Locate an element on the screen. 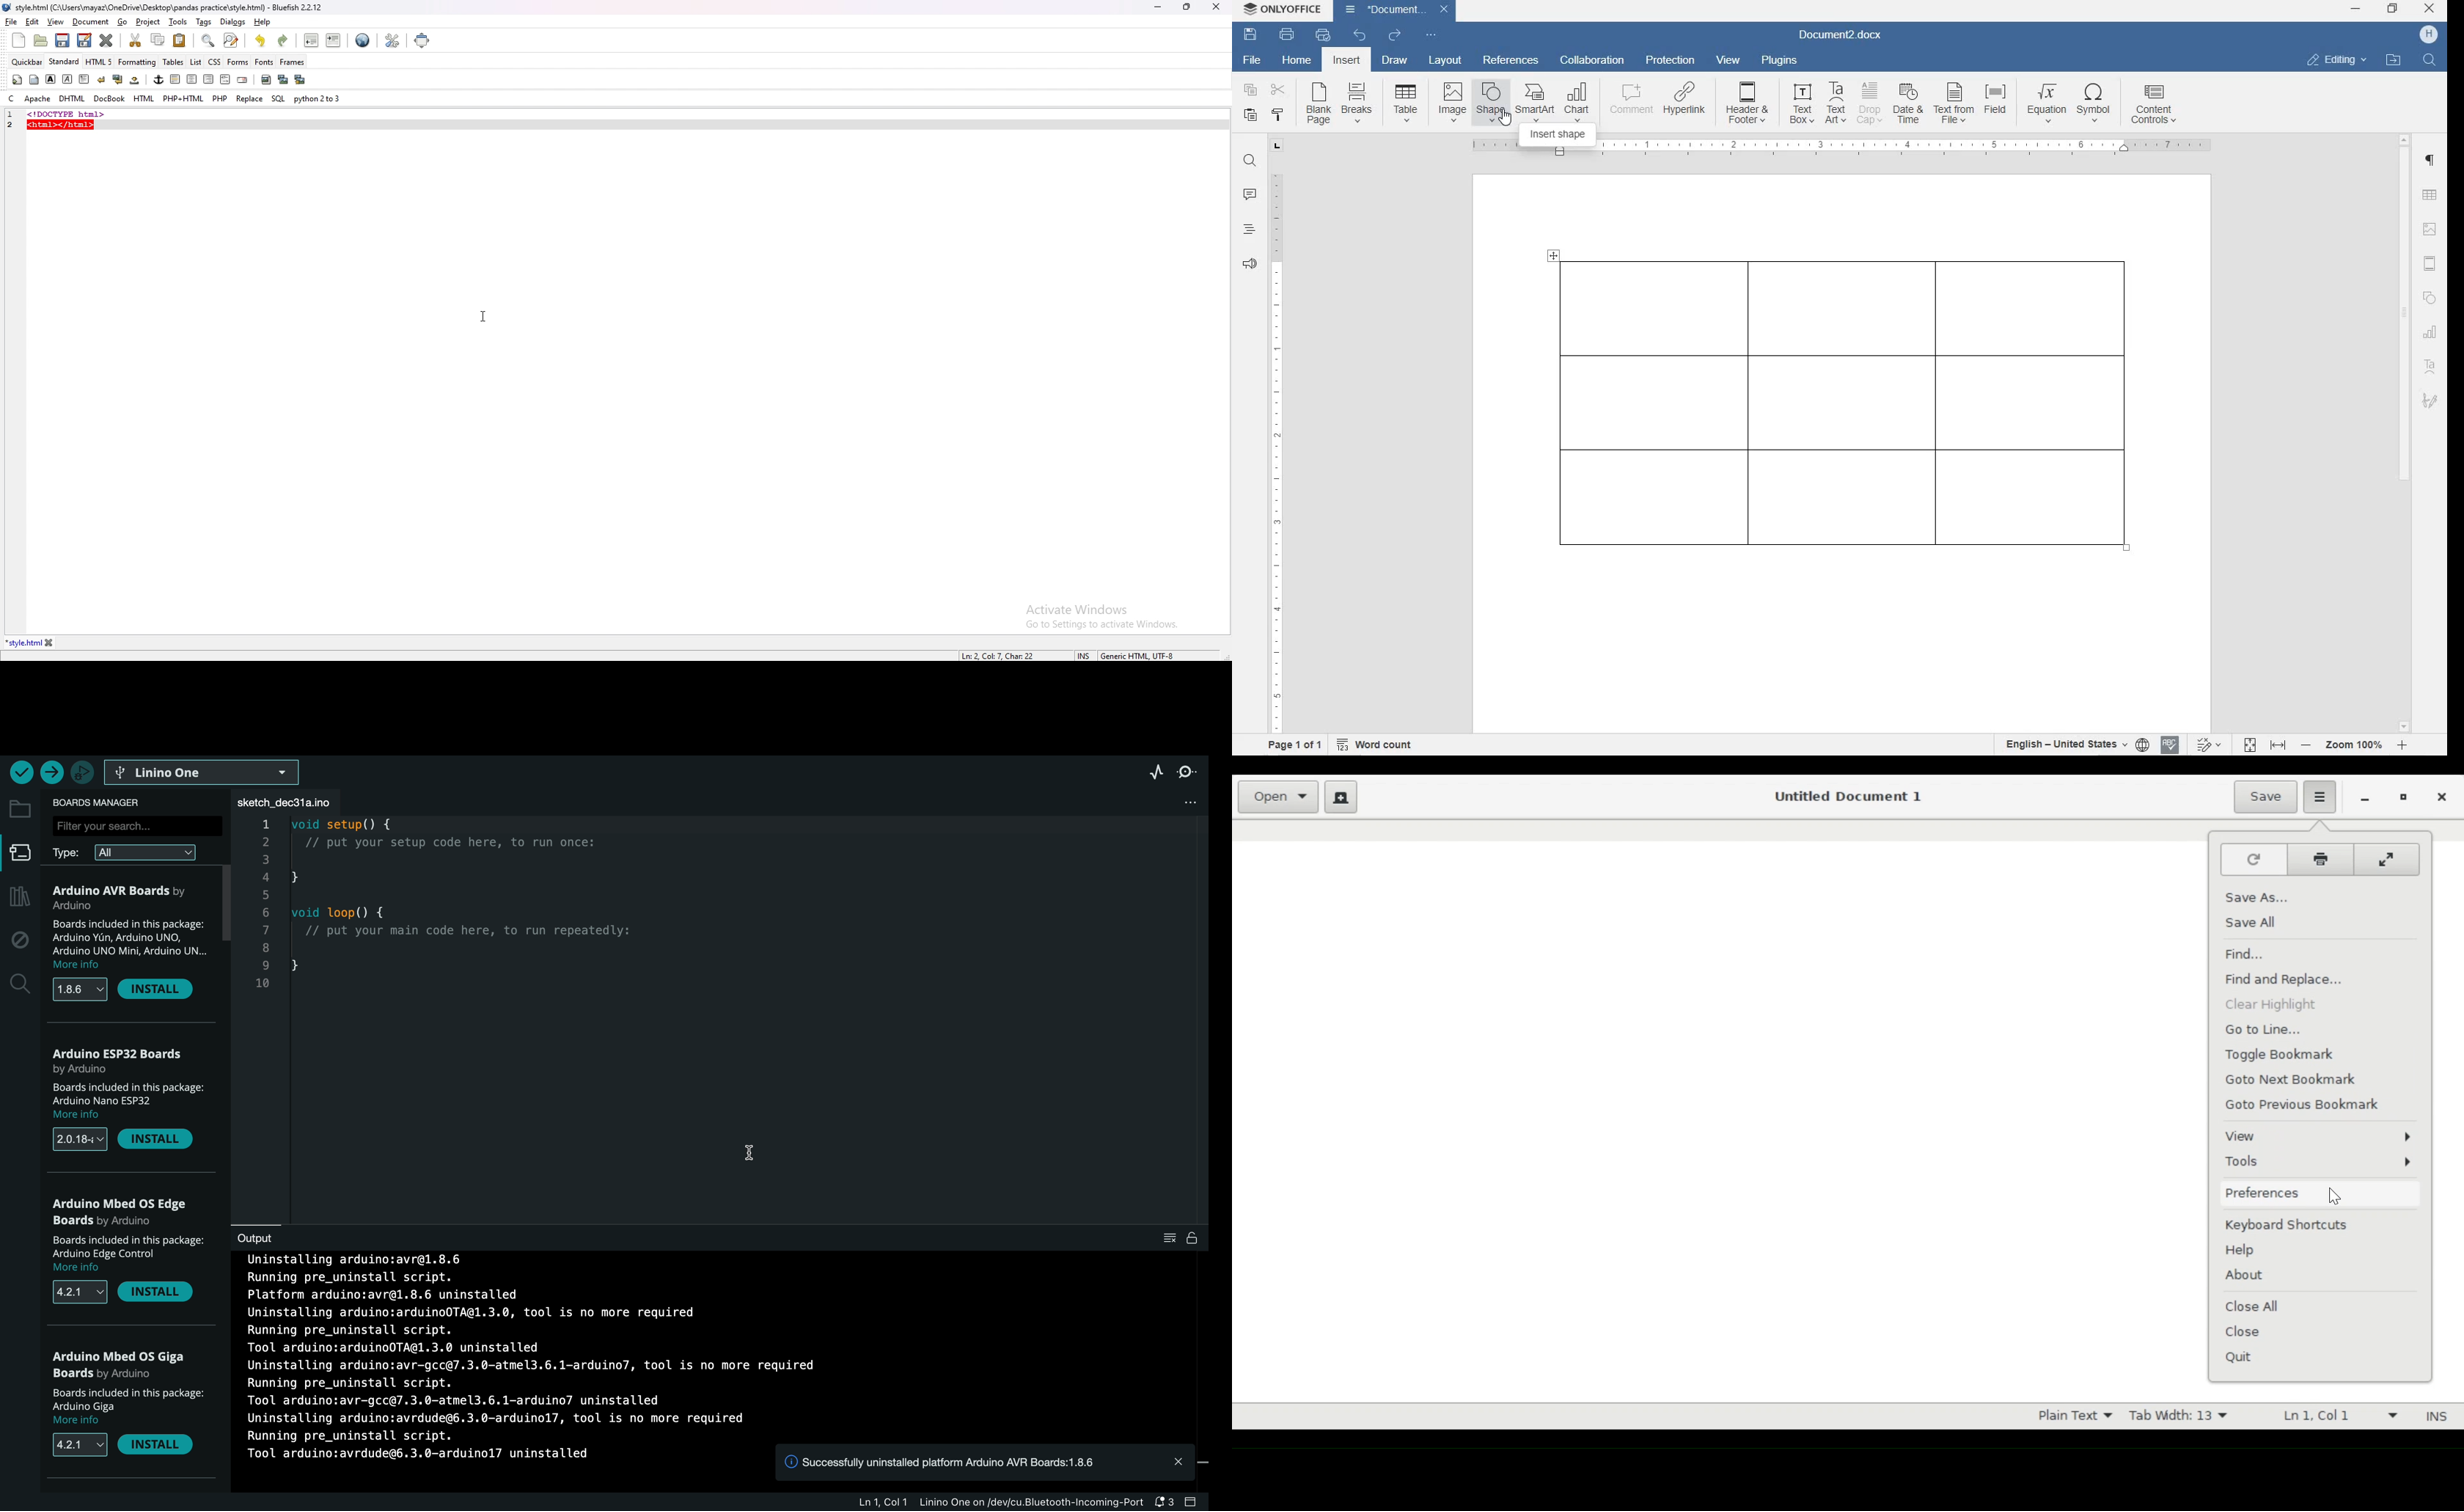 This screenshot has height=1512, width=2464. insert is located at coordinates (1346, 61).